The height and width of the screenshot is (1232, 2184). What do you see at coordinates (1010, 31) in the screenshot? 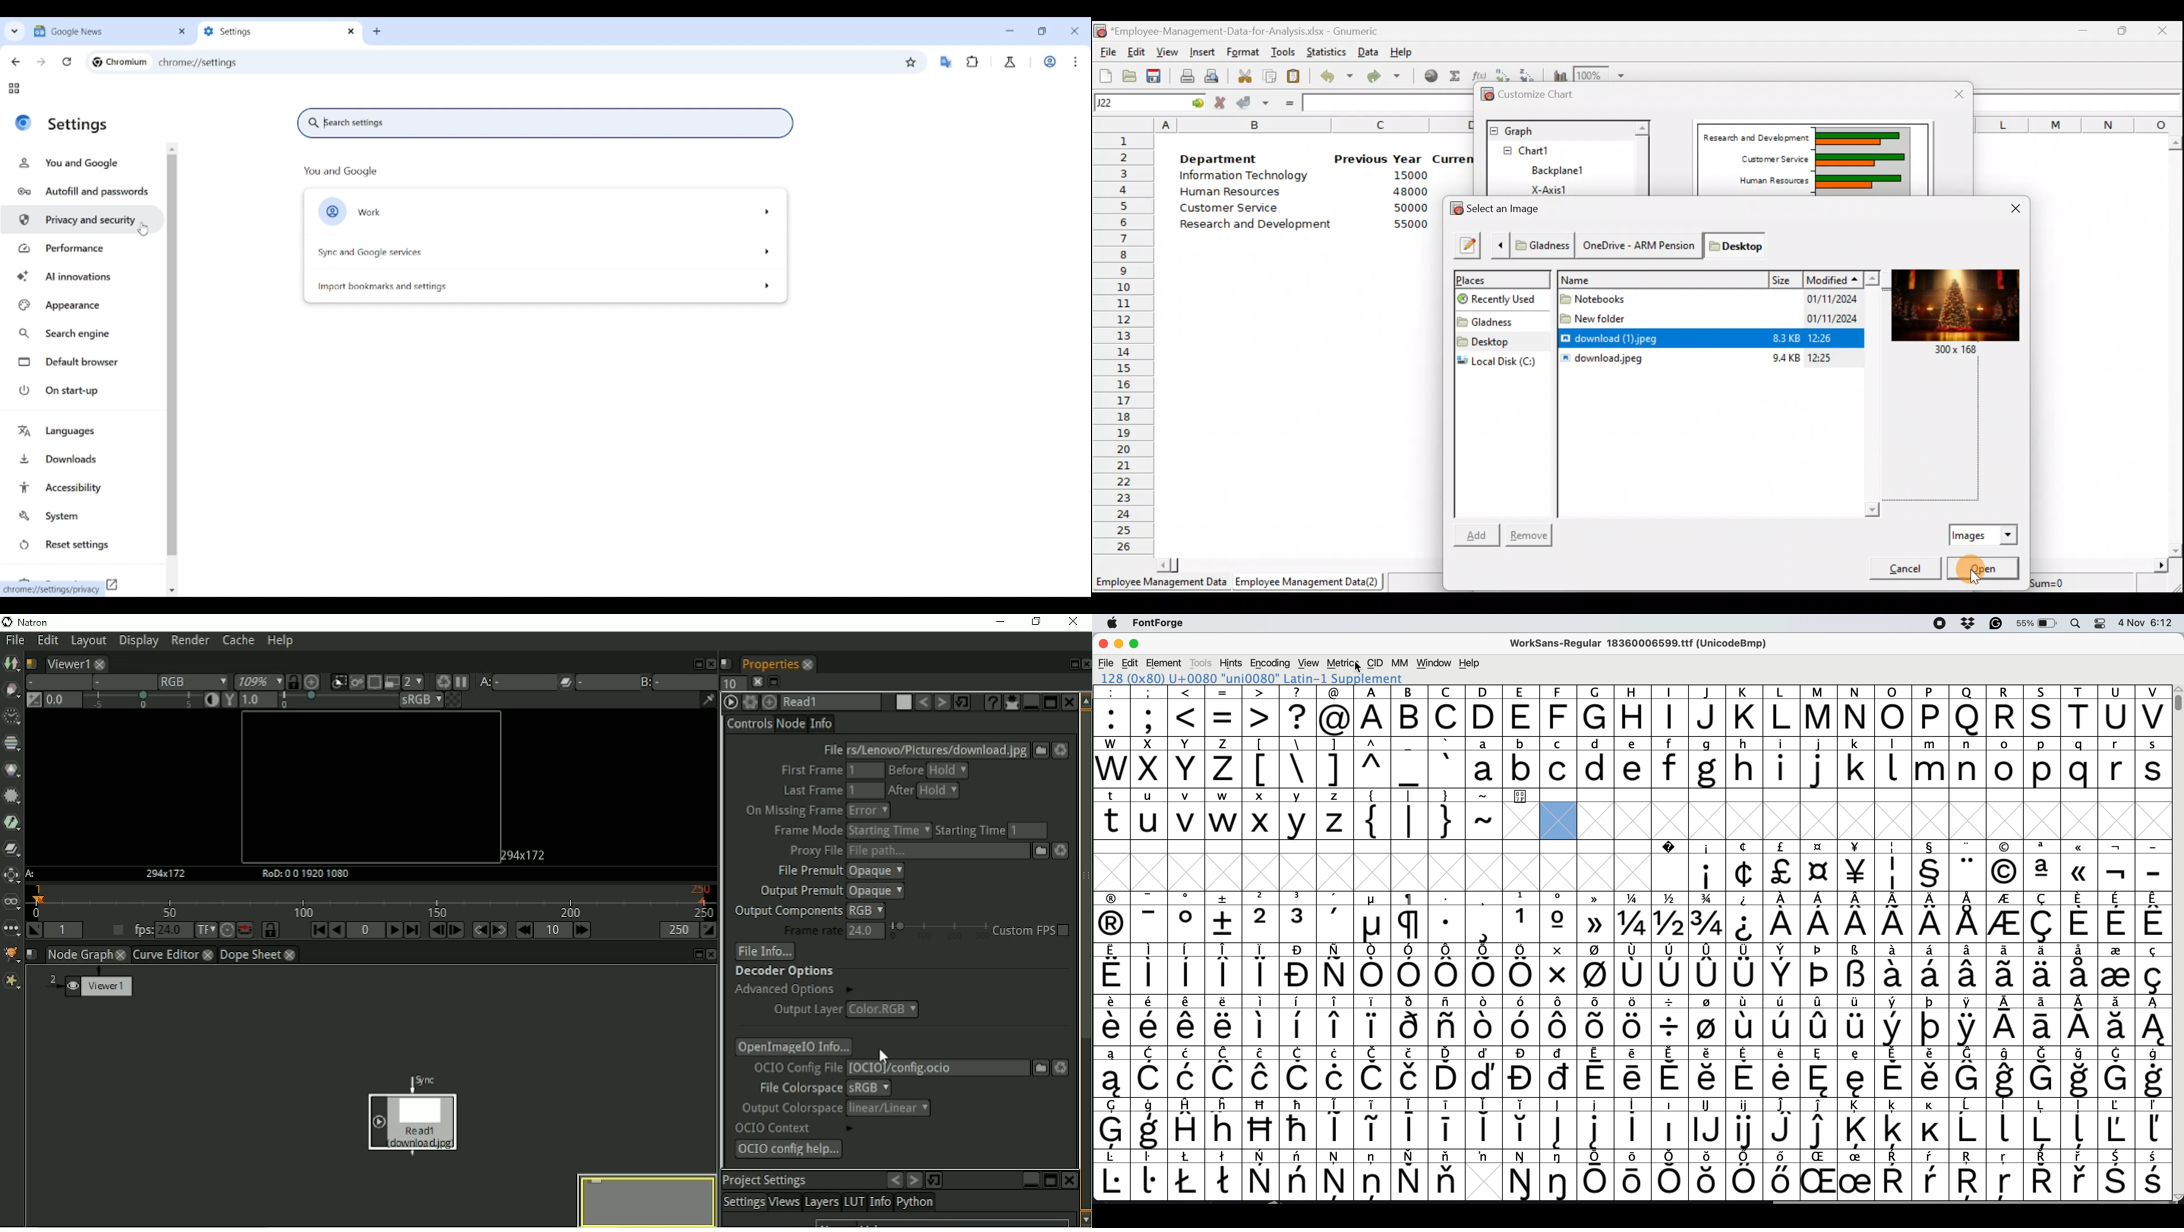
I see `Minimize` at bounding box center [1010, 31].